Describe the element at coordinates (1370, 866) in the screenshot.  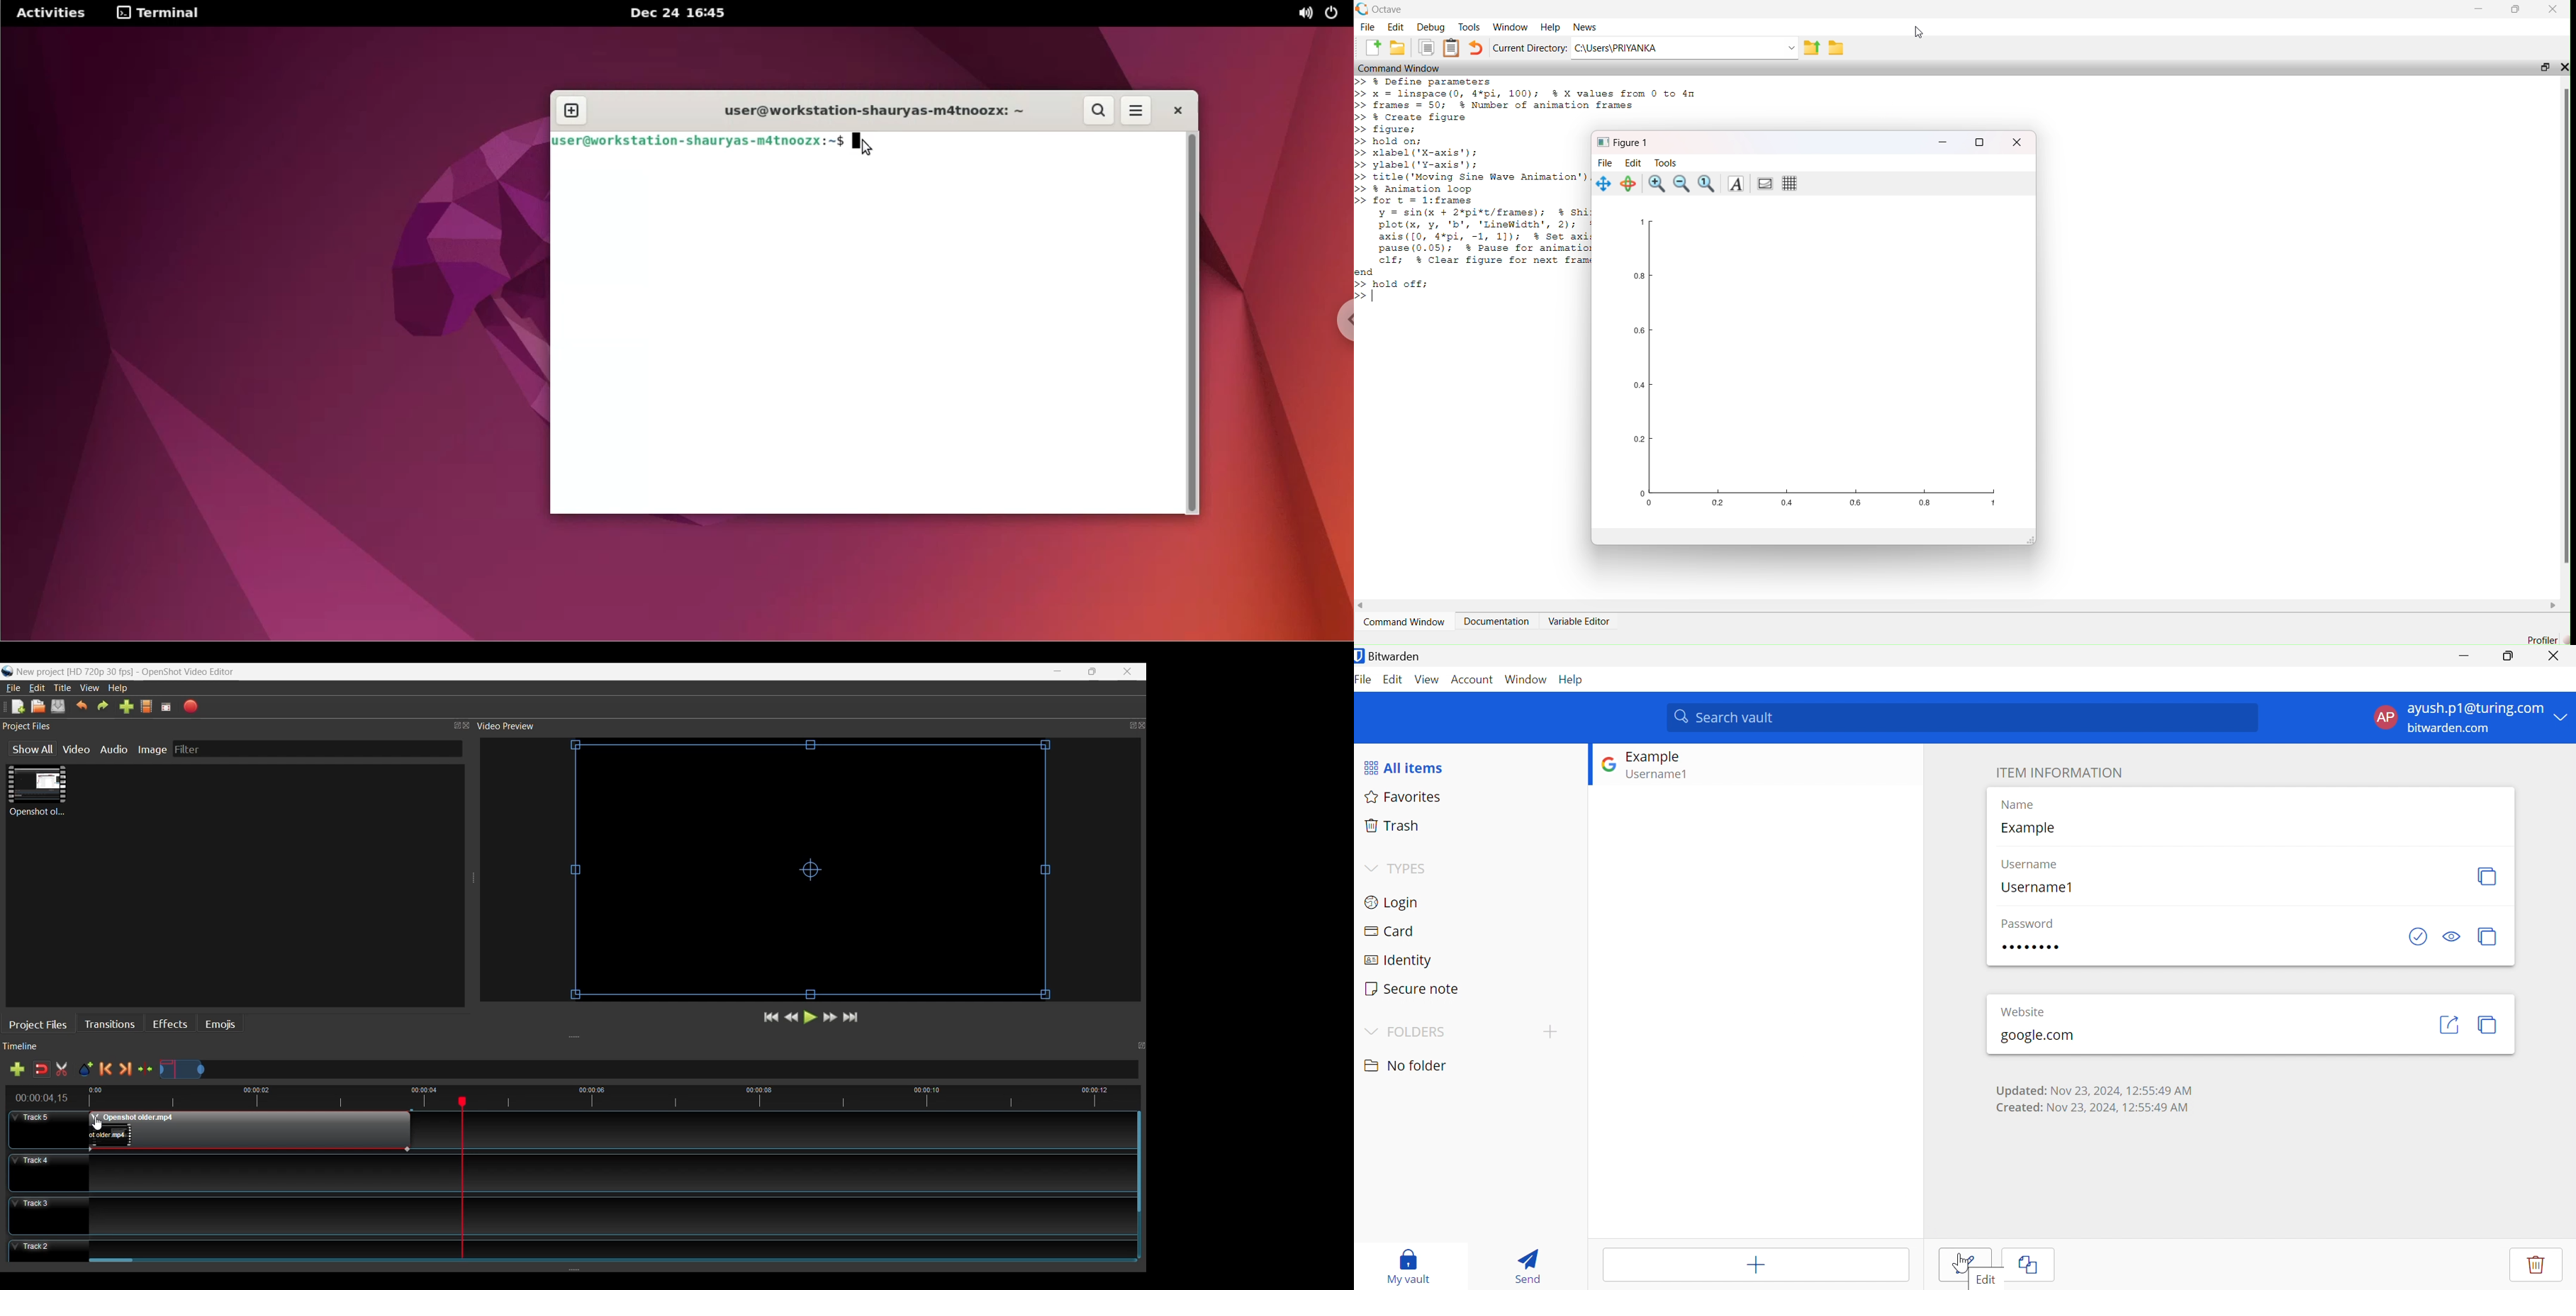
I see `Drop Down` at that location.